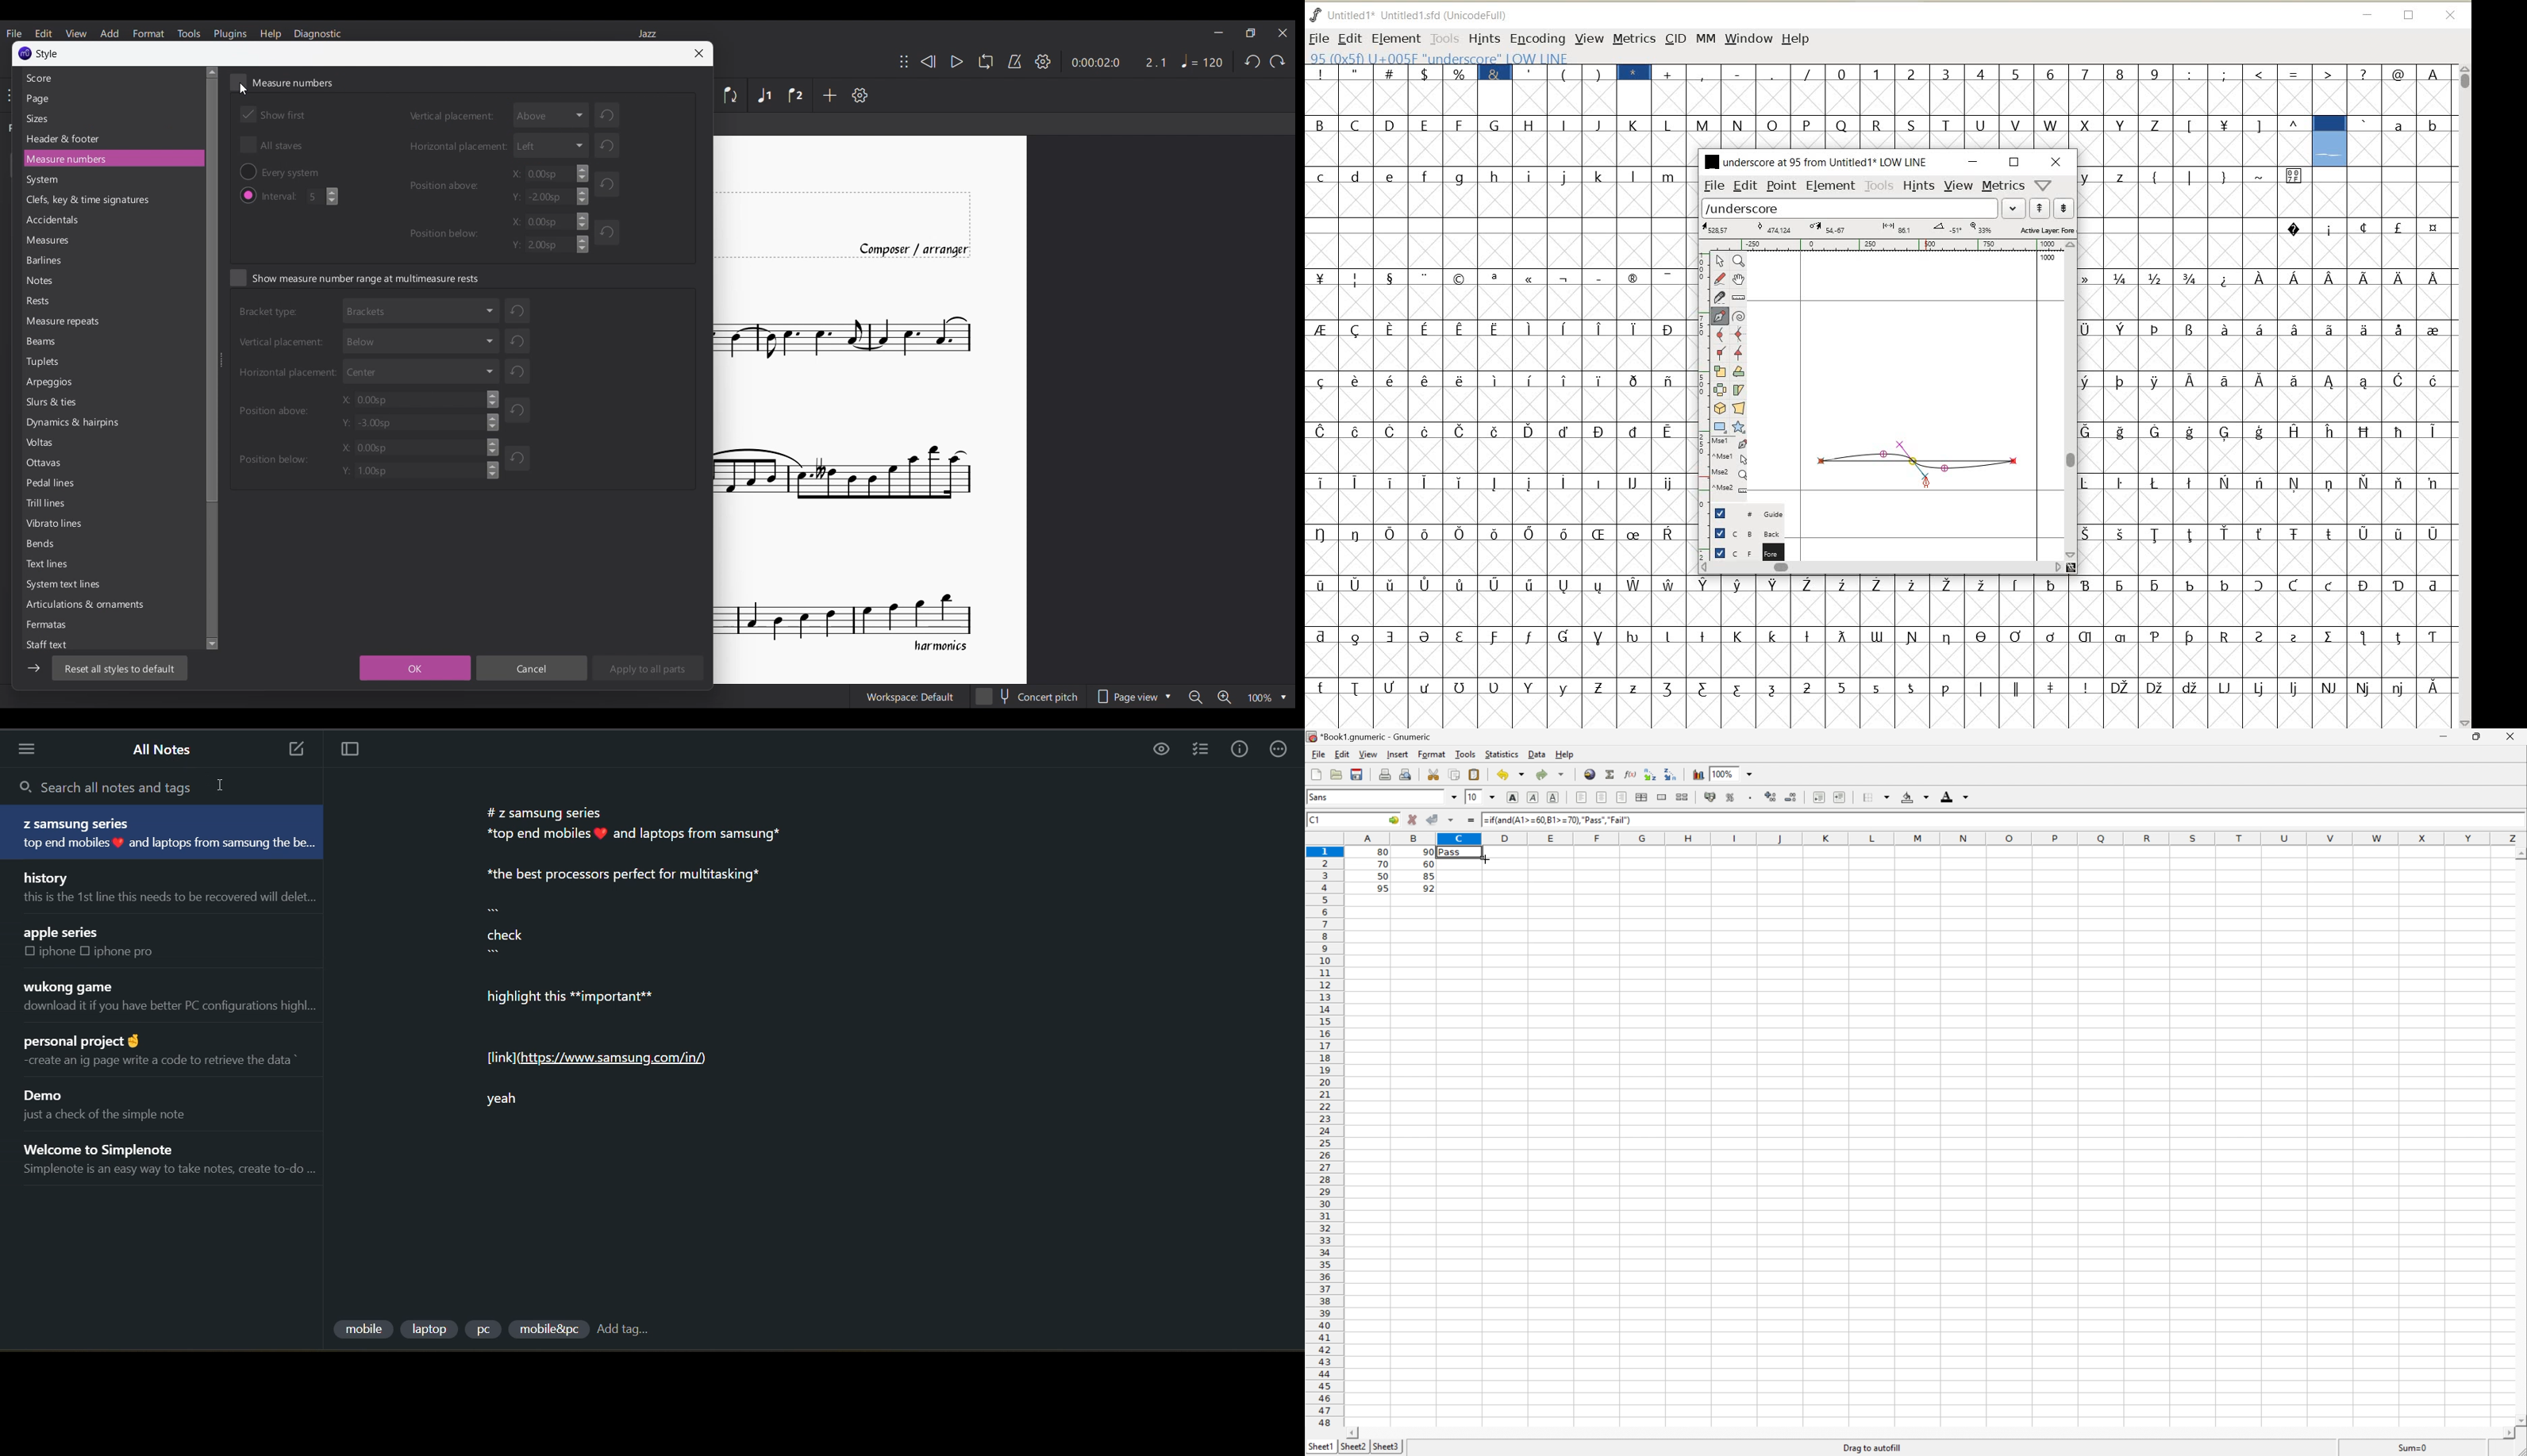  What do you see at coordinates (2330, 141) in the screenshot?
I see `glyph selected` at bounding box center [2330, 141].